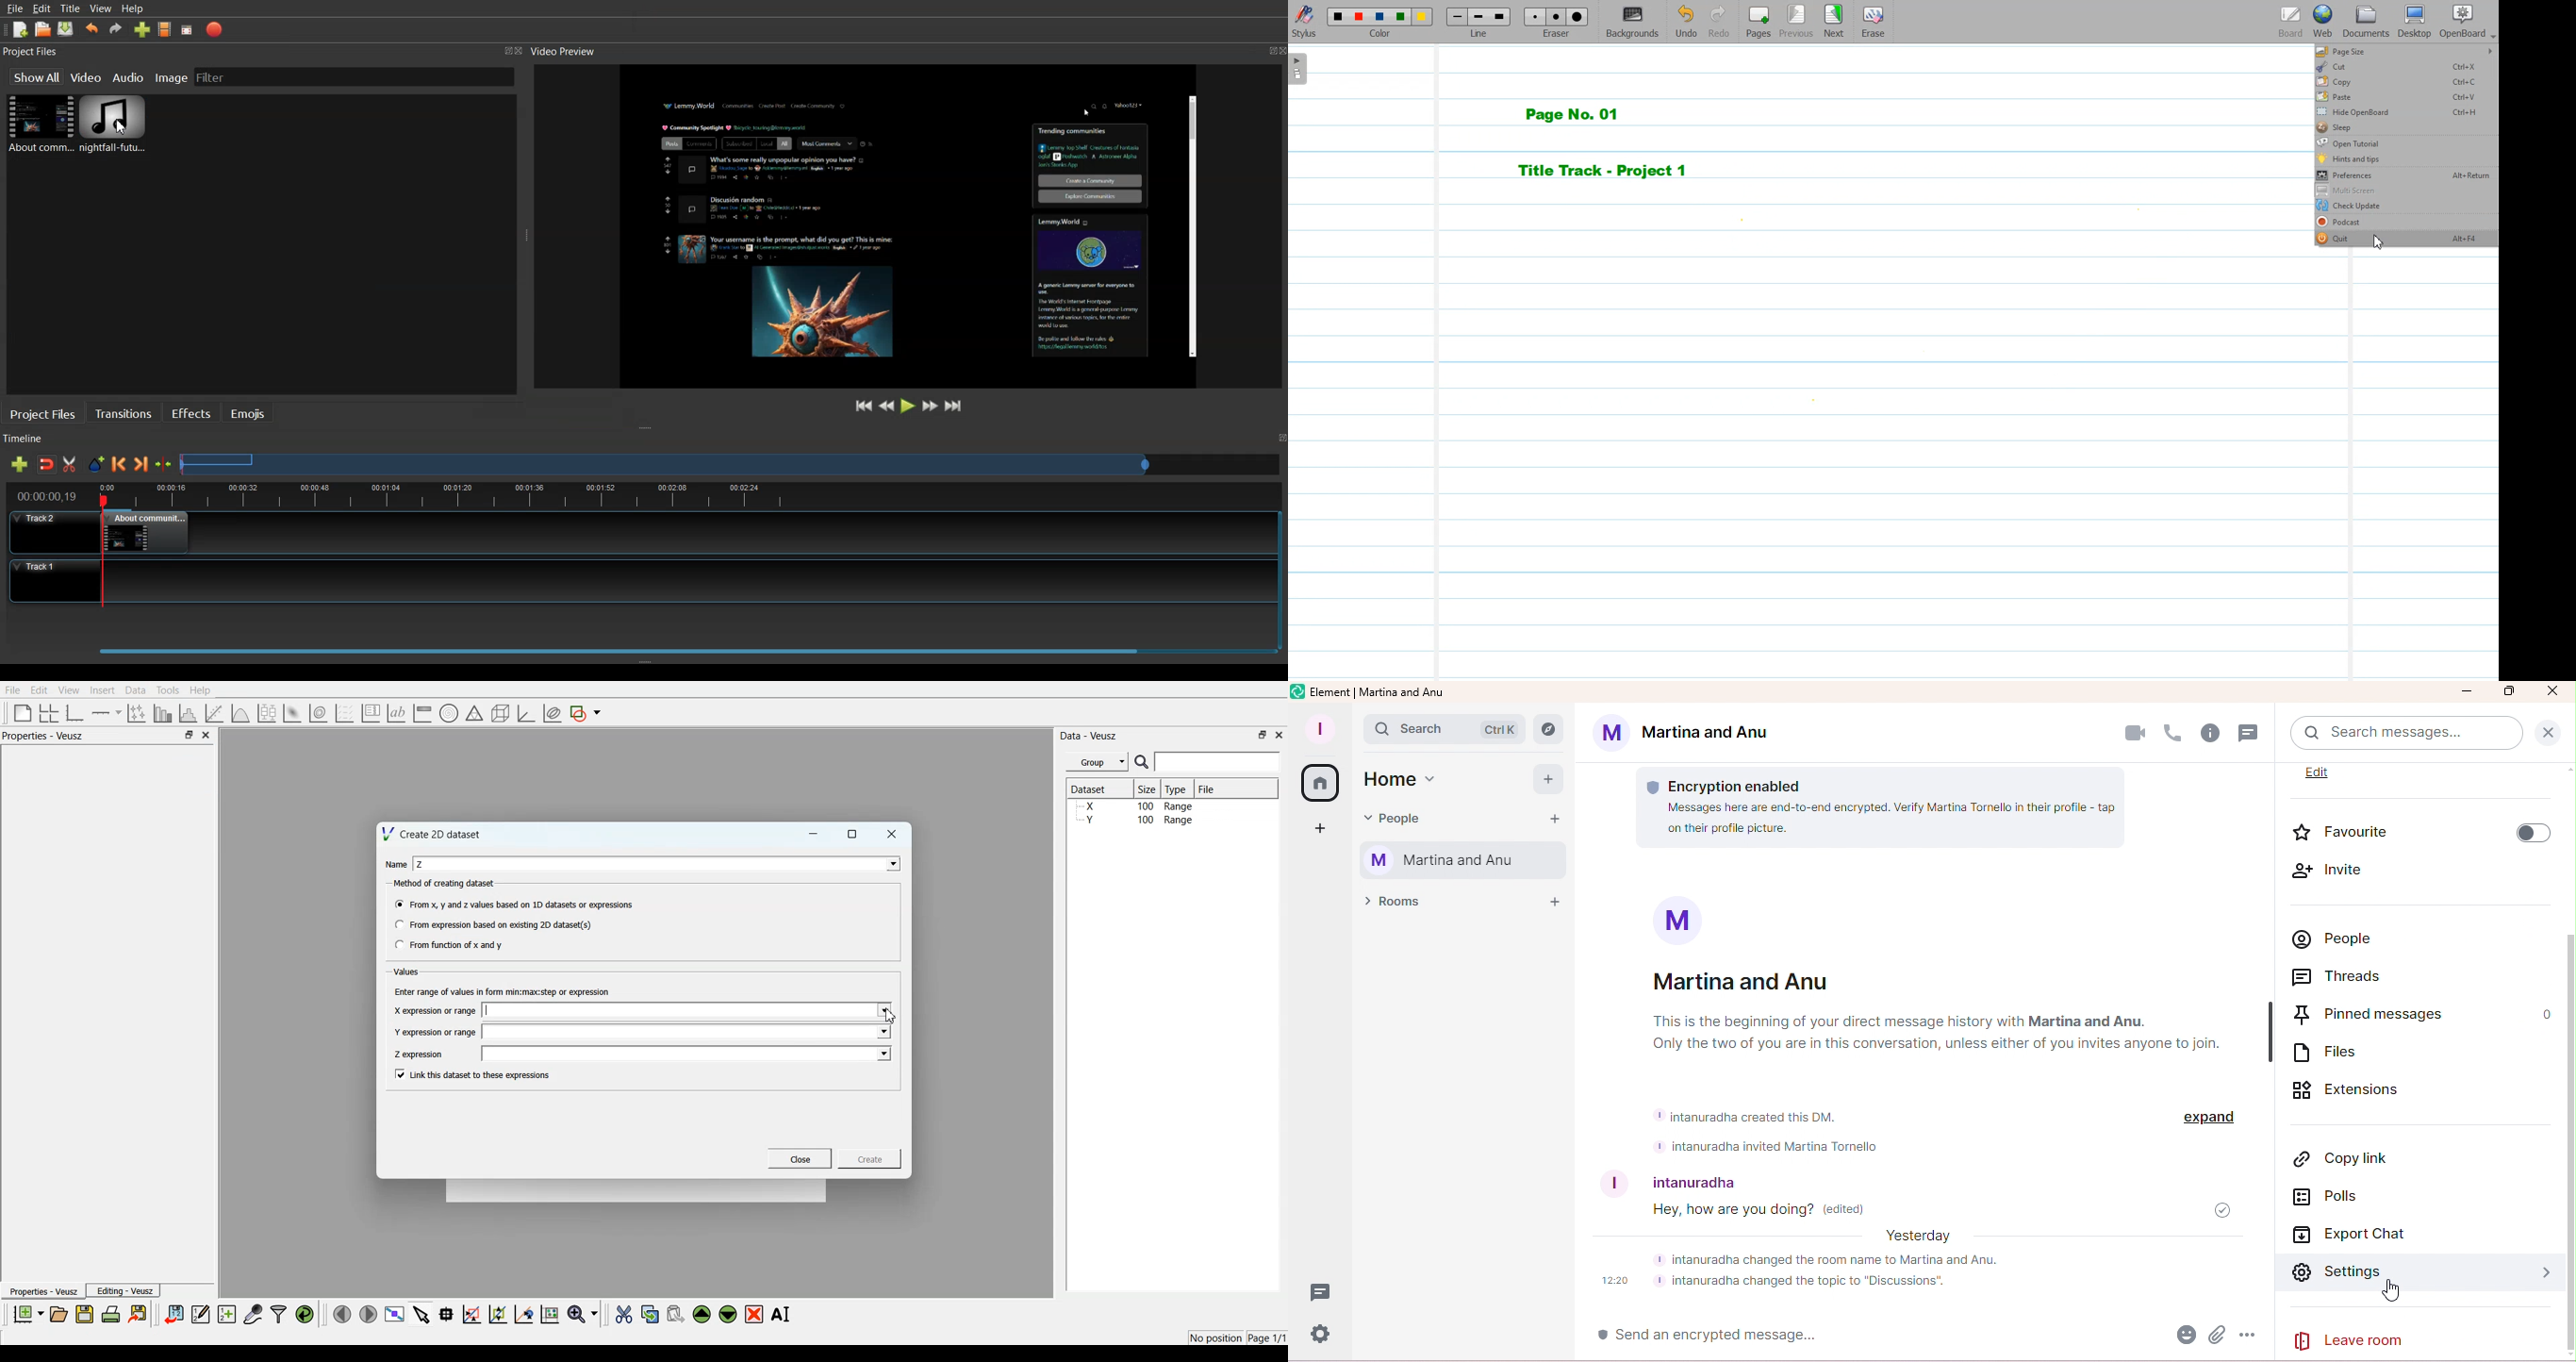 Image resolution: width=2576 pixels, height=1372 pixels. I want to click on Filter, so click(222, 77).